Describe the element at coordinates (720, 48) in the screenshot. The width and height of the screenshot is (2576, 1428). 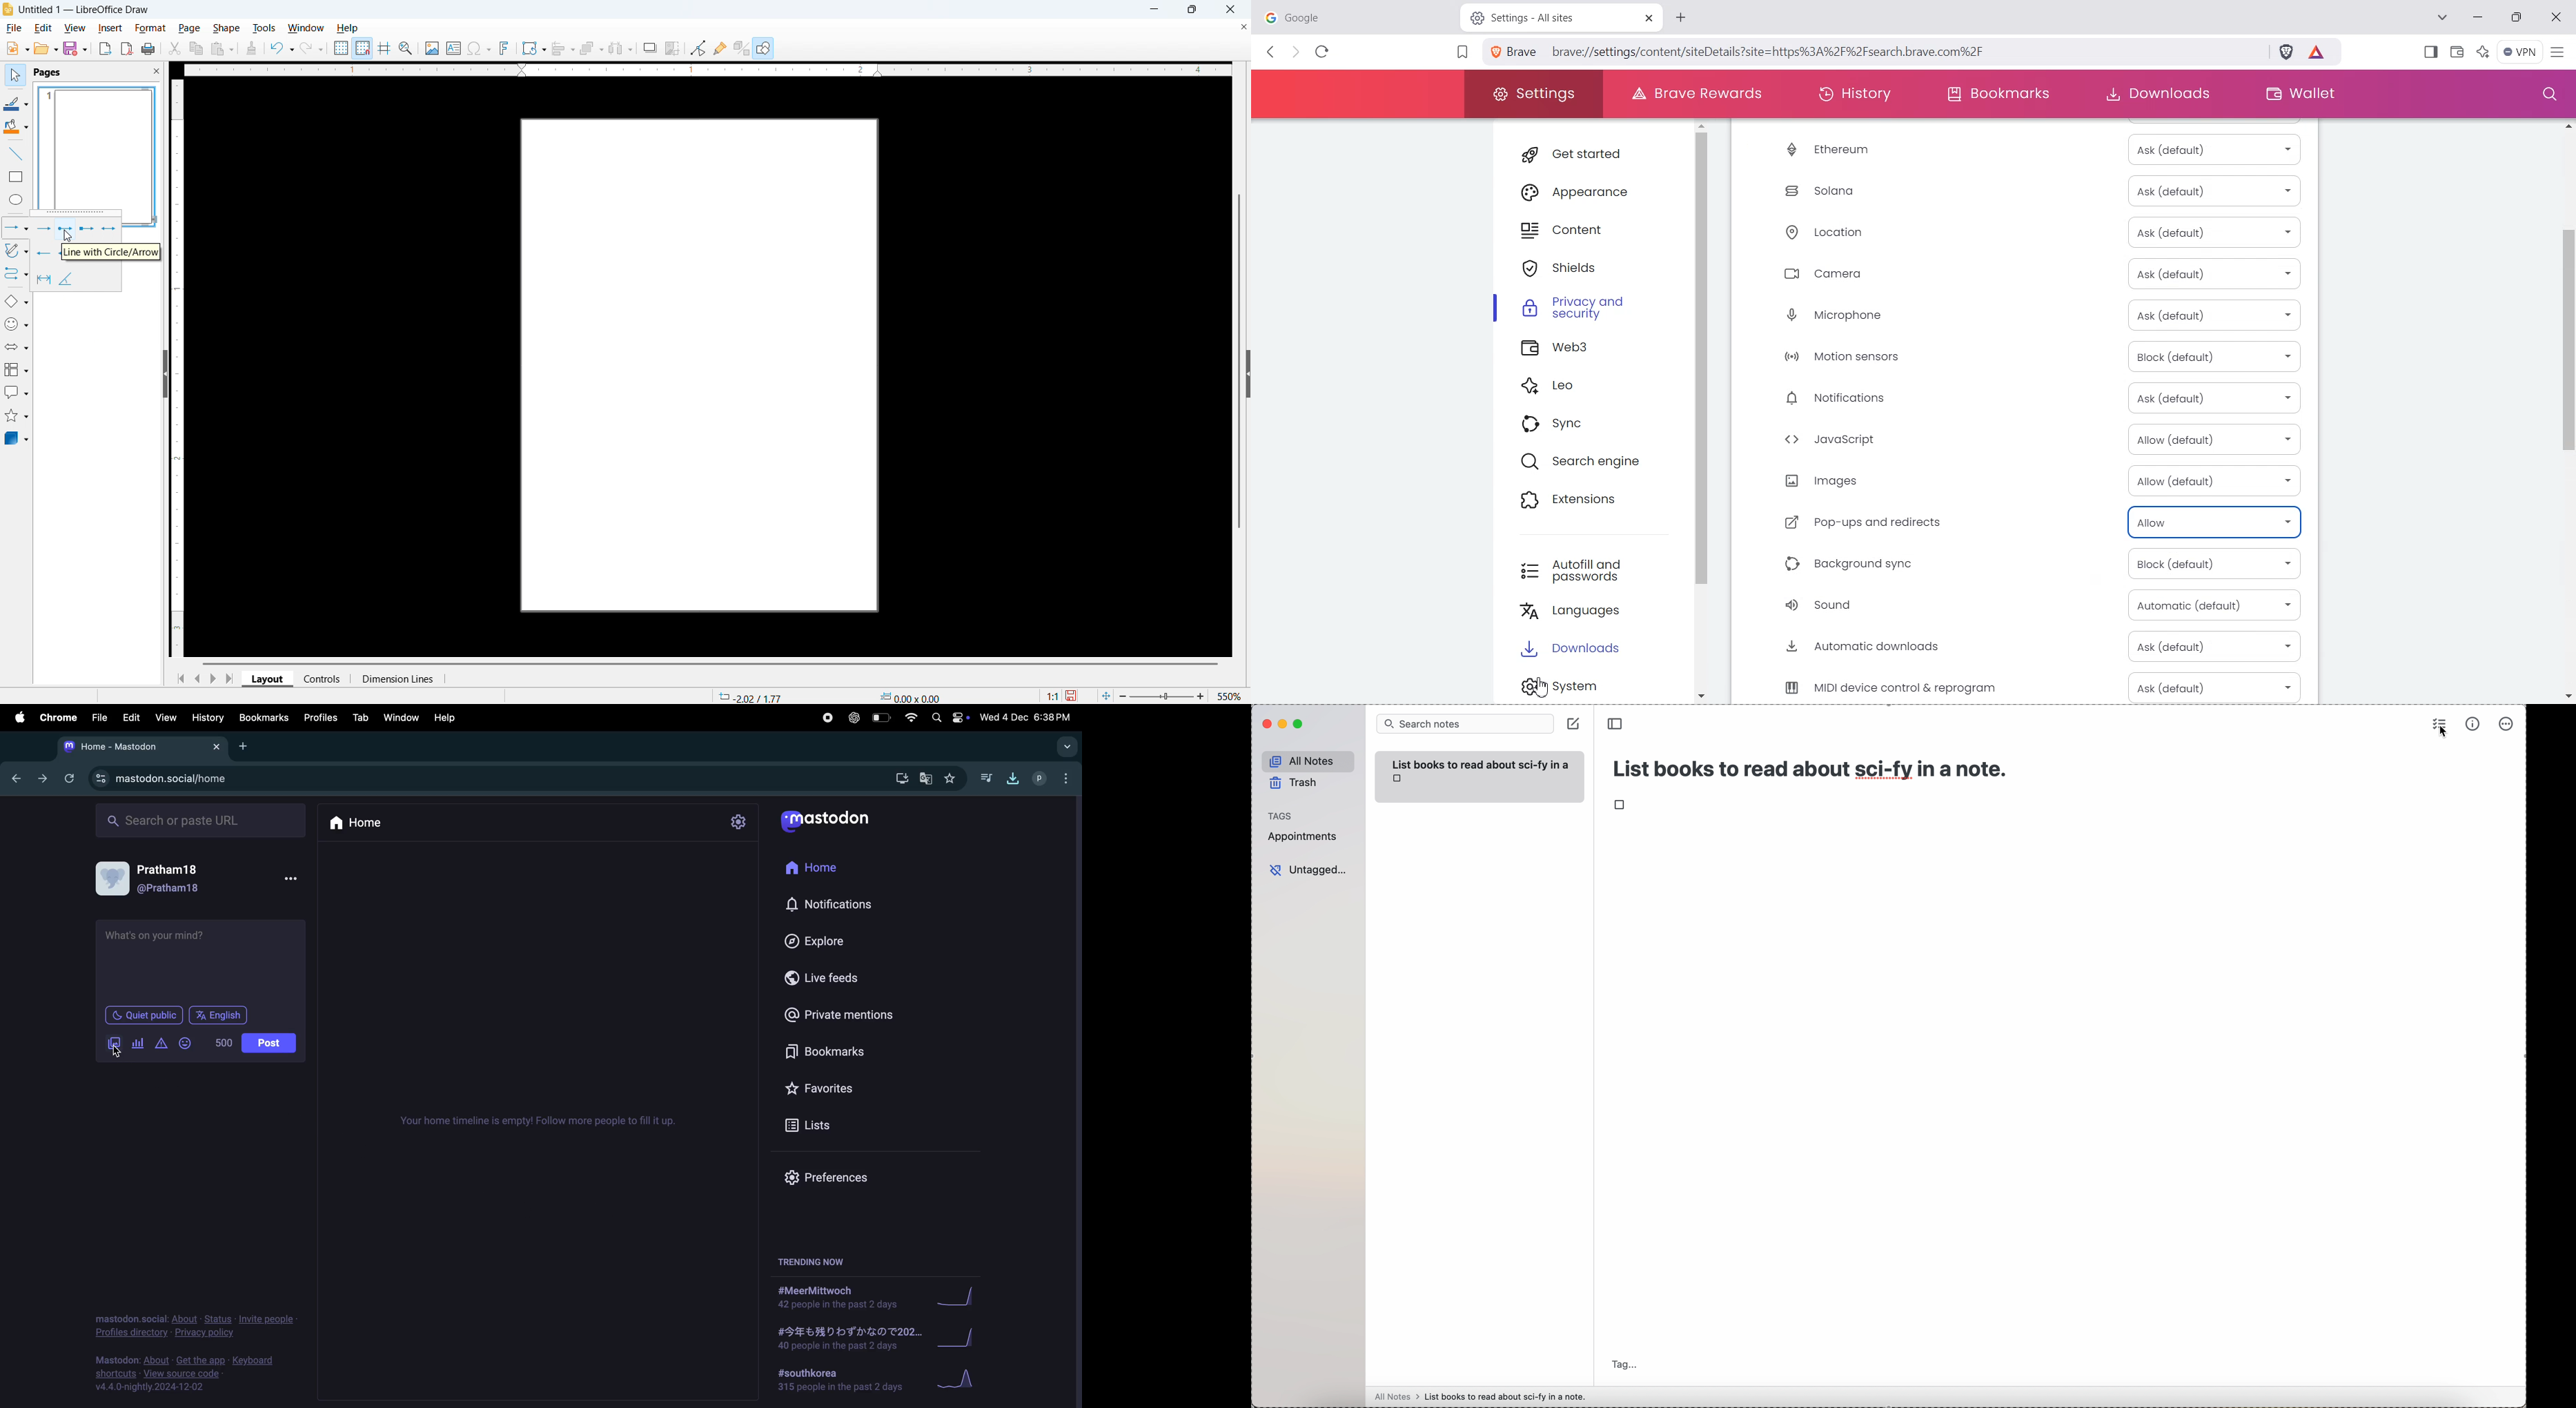
I see `show Glue Point functions ` at that location.